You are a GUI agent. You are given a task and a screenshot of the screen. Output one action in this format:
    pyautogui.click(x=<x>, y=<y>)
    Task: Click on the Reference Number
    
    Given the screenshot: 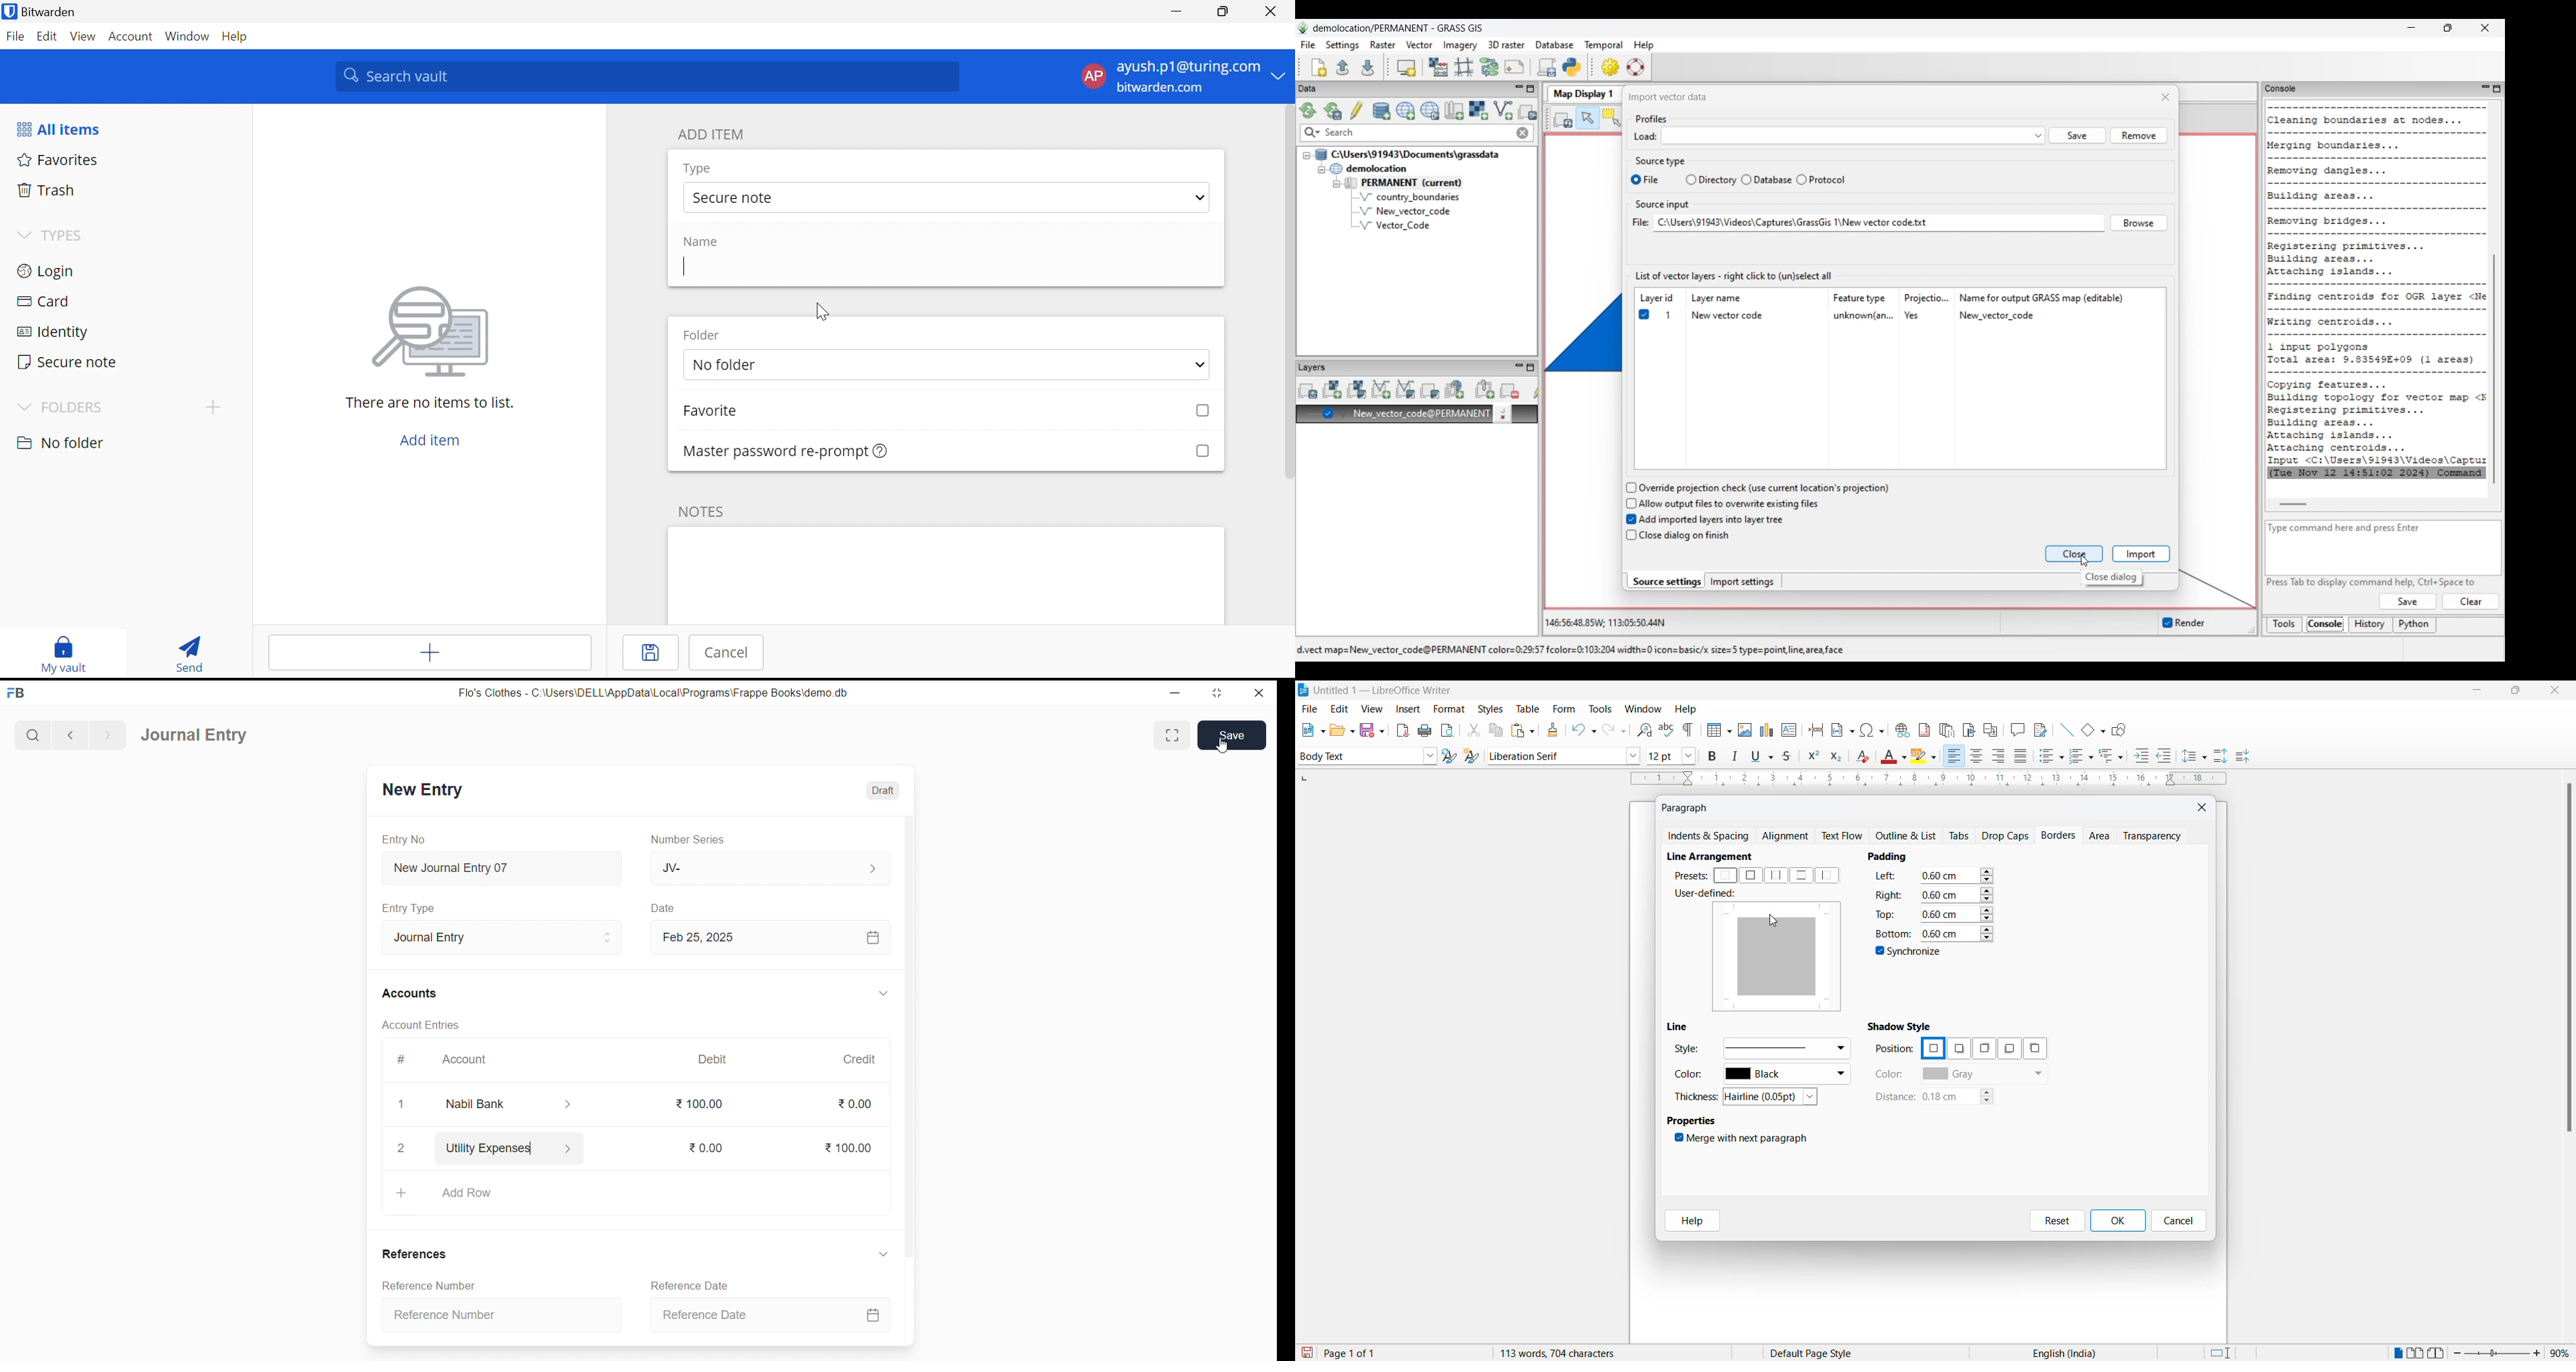 What is the action you would take?
    pyautogui.click(x=424, y=1285)
    